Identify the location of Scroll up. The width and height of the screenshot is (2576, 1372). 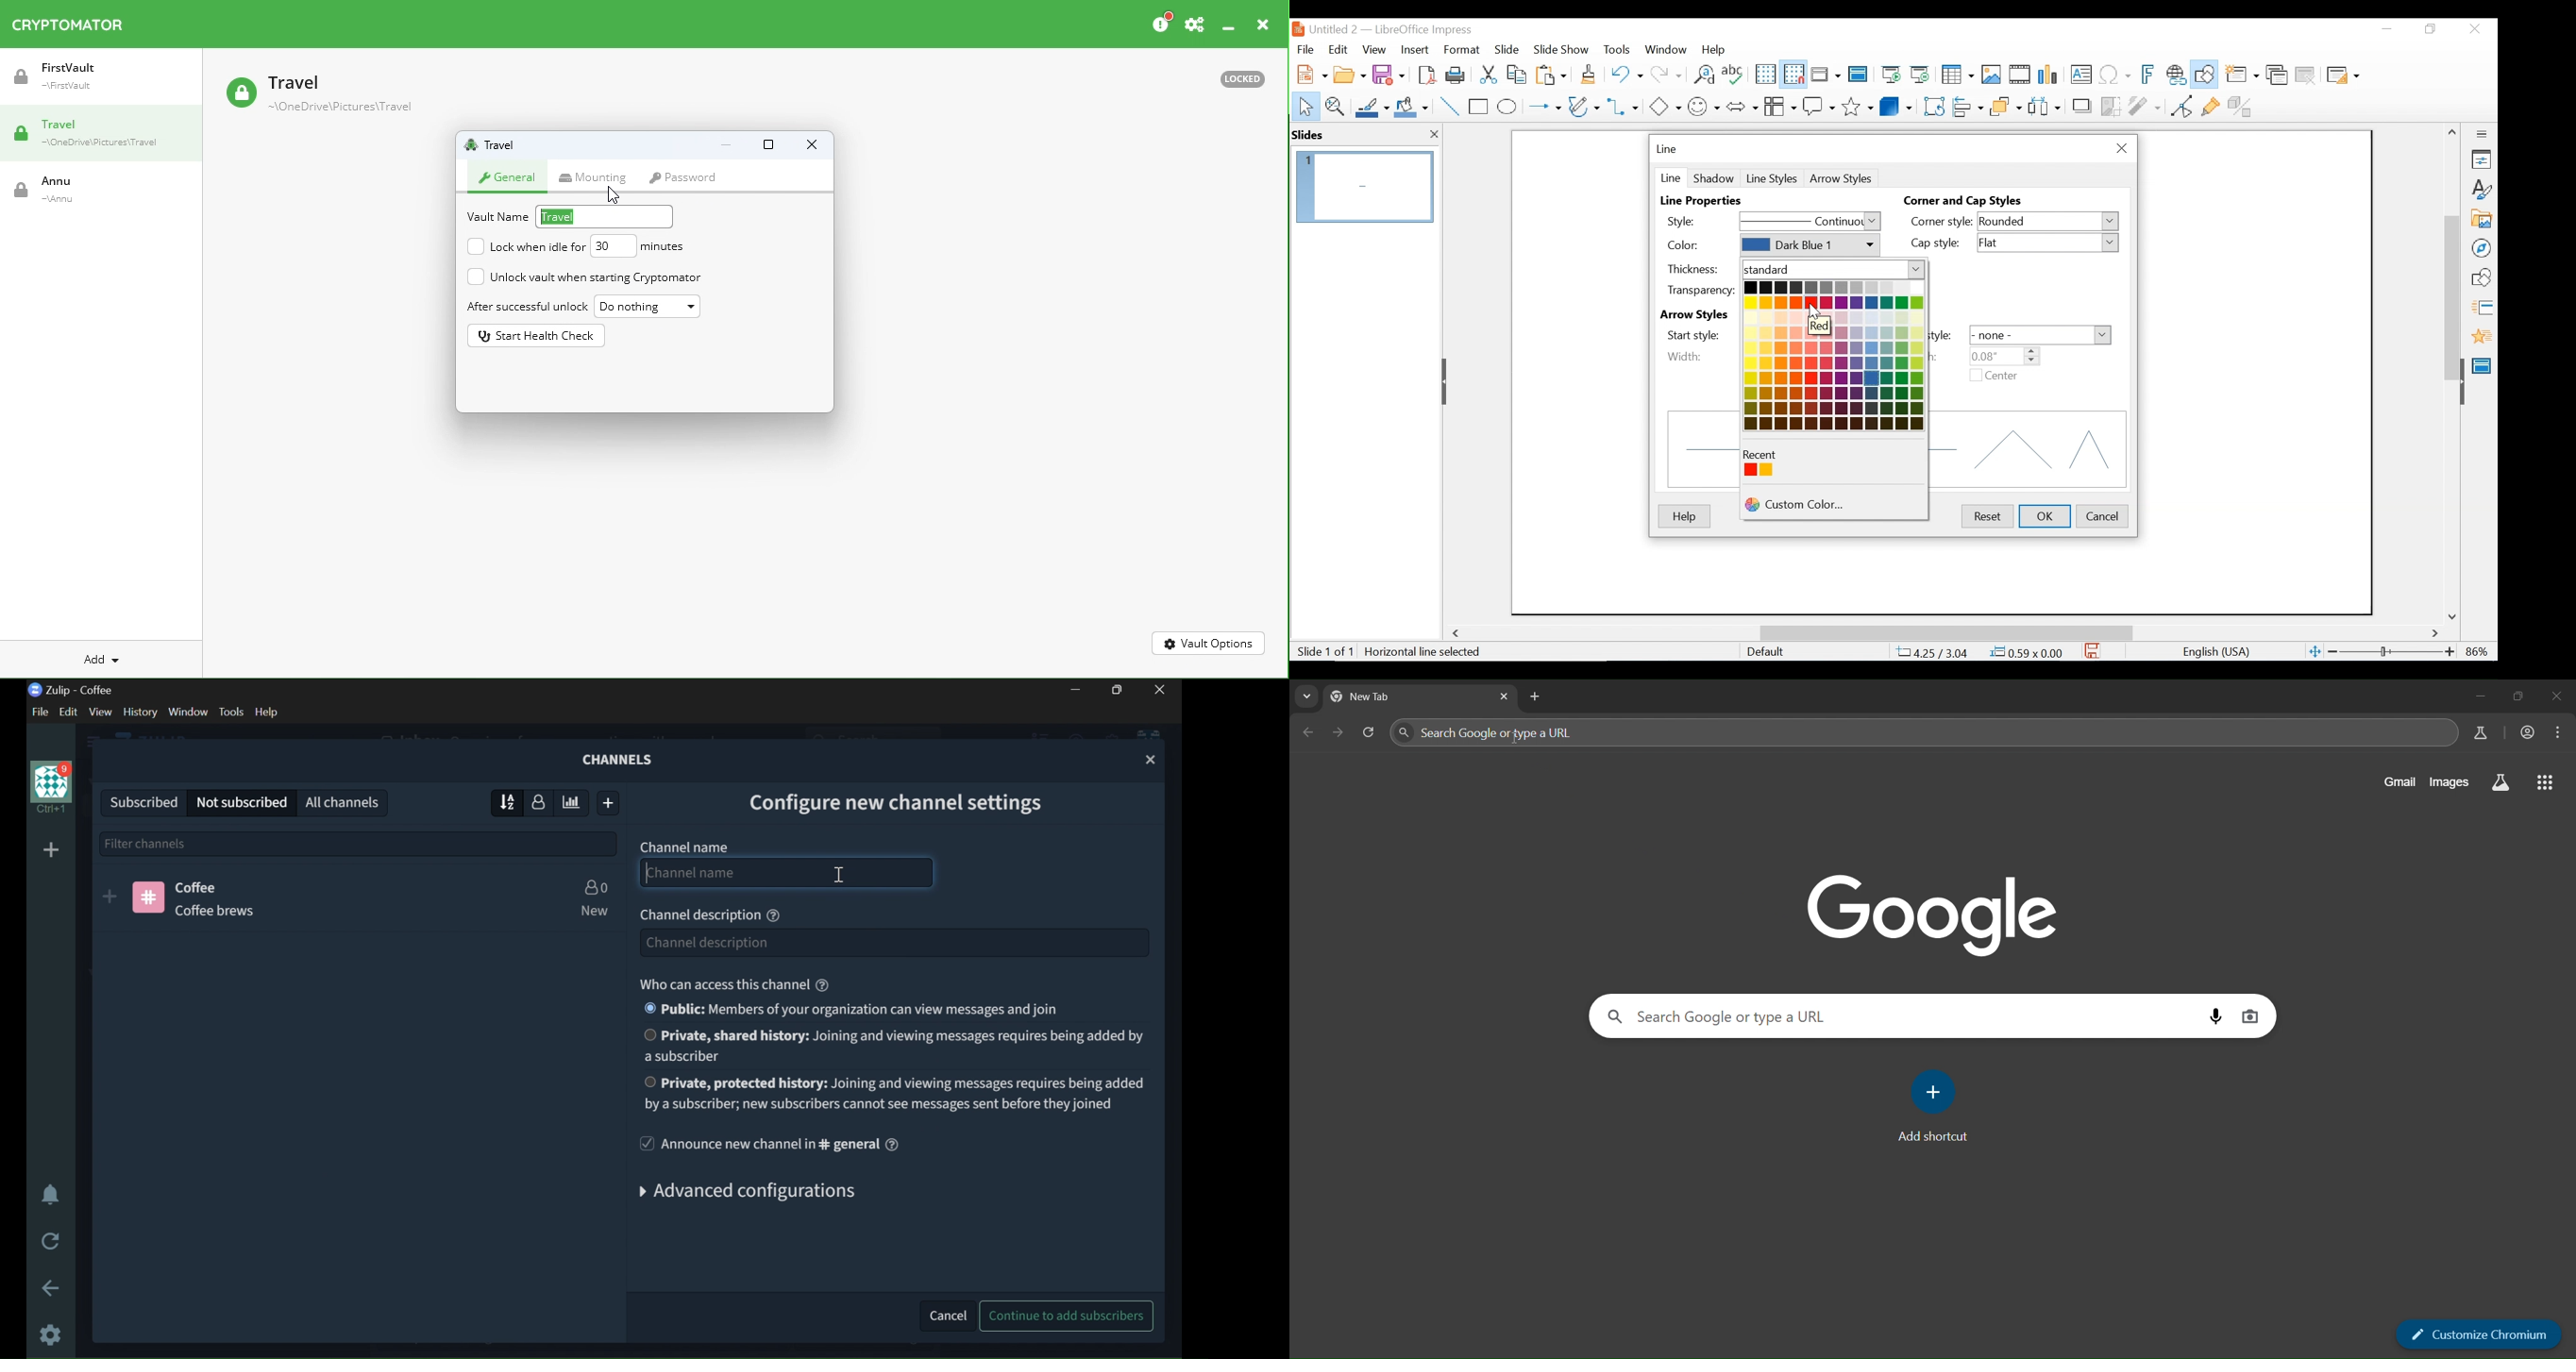
(2453, 132).